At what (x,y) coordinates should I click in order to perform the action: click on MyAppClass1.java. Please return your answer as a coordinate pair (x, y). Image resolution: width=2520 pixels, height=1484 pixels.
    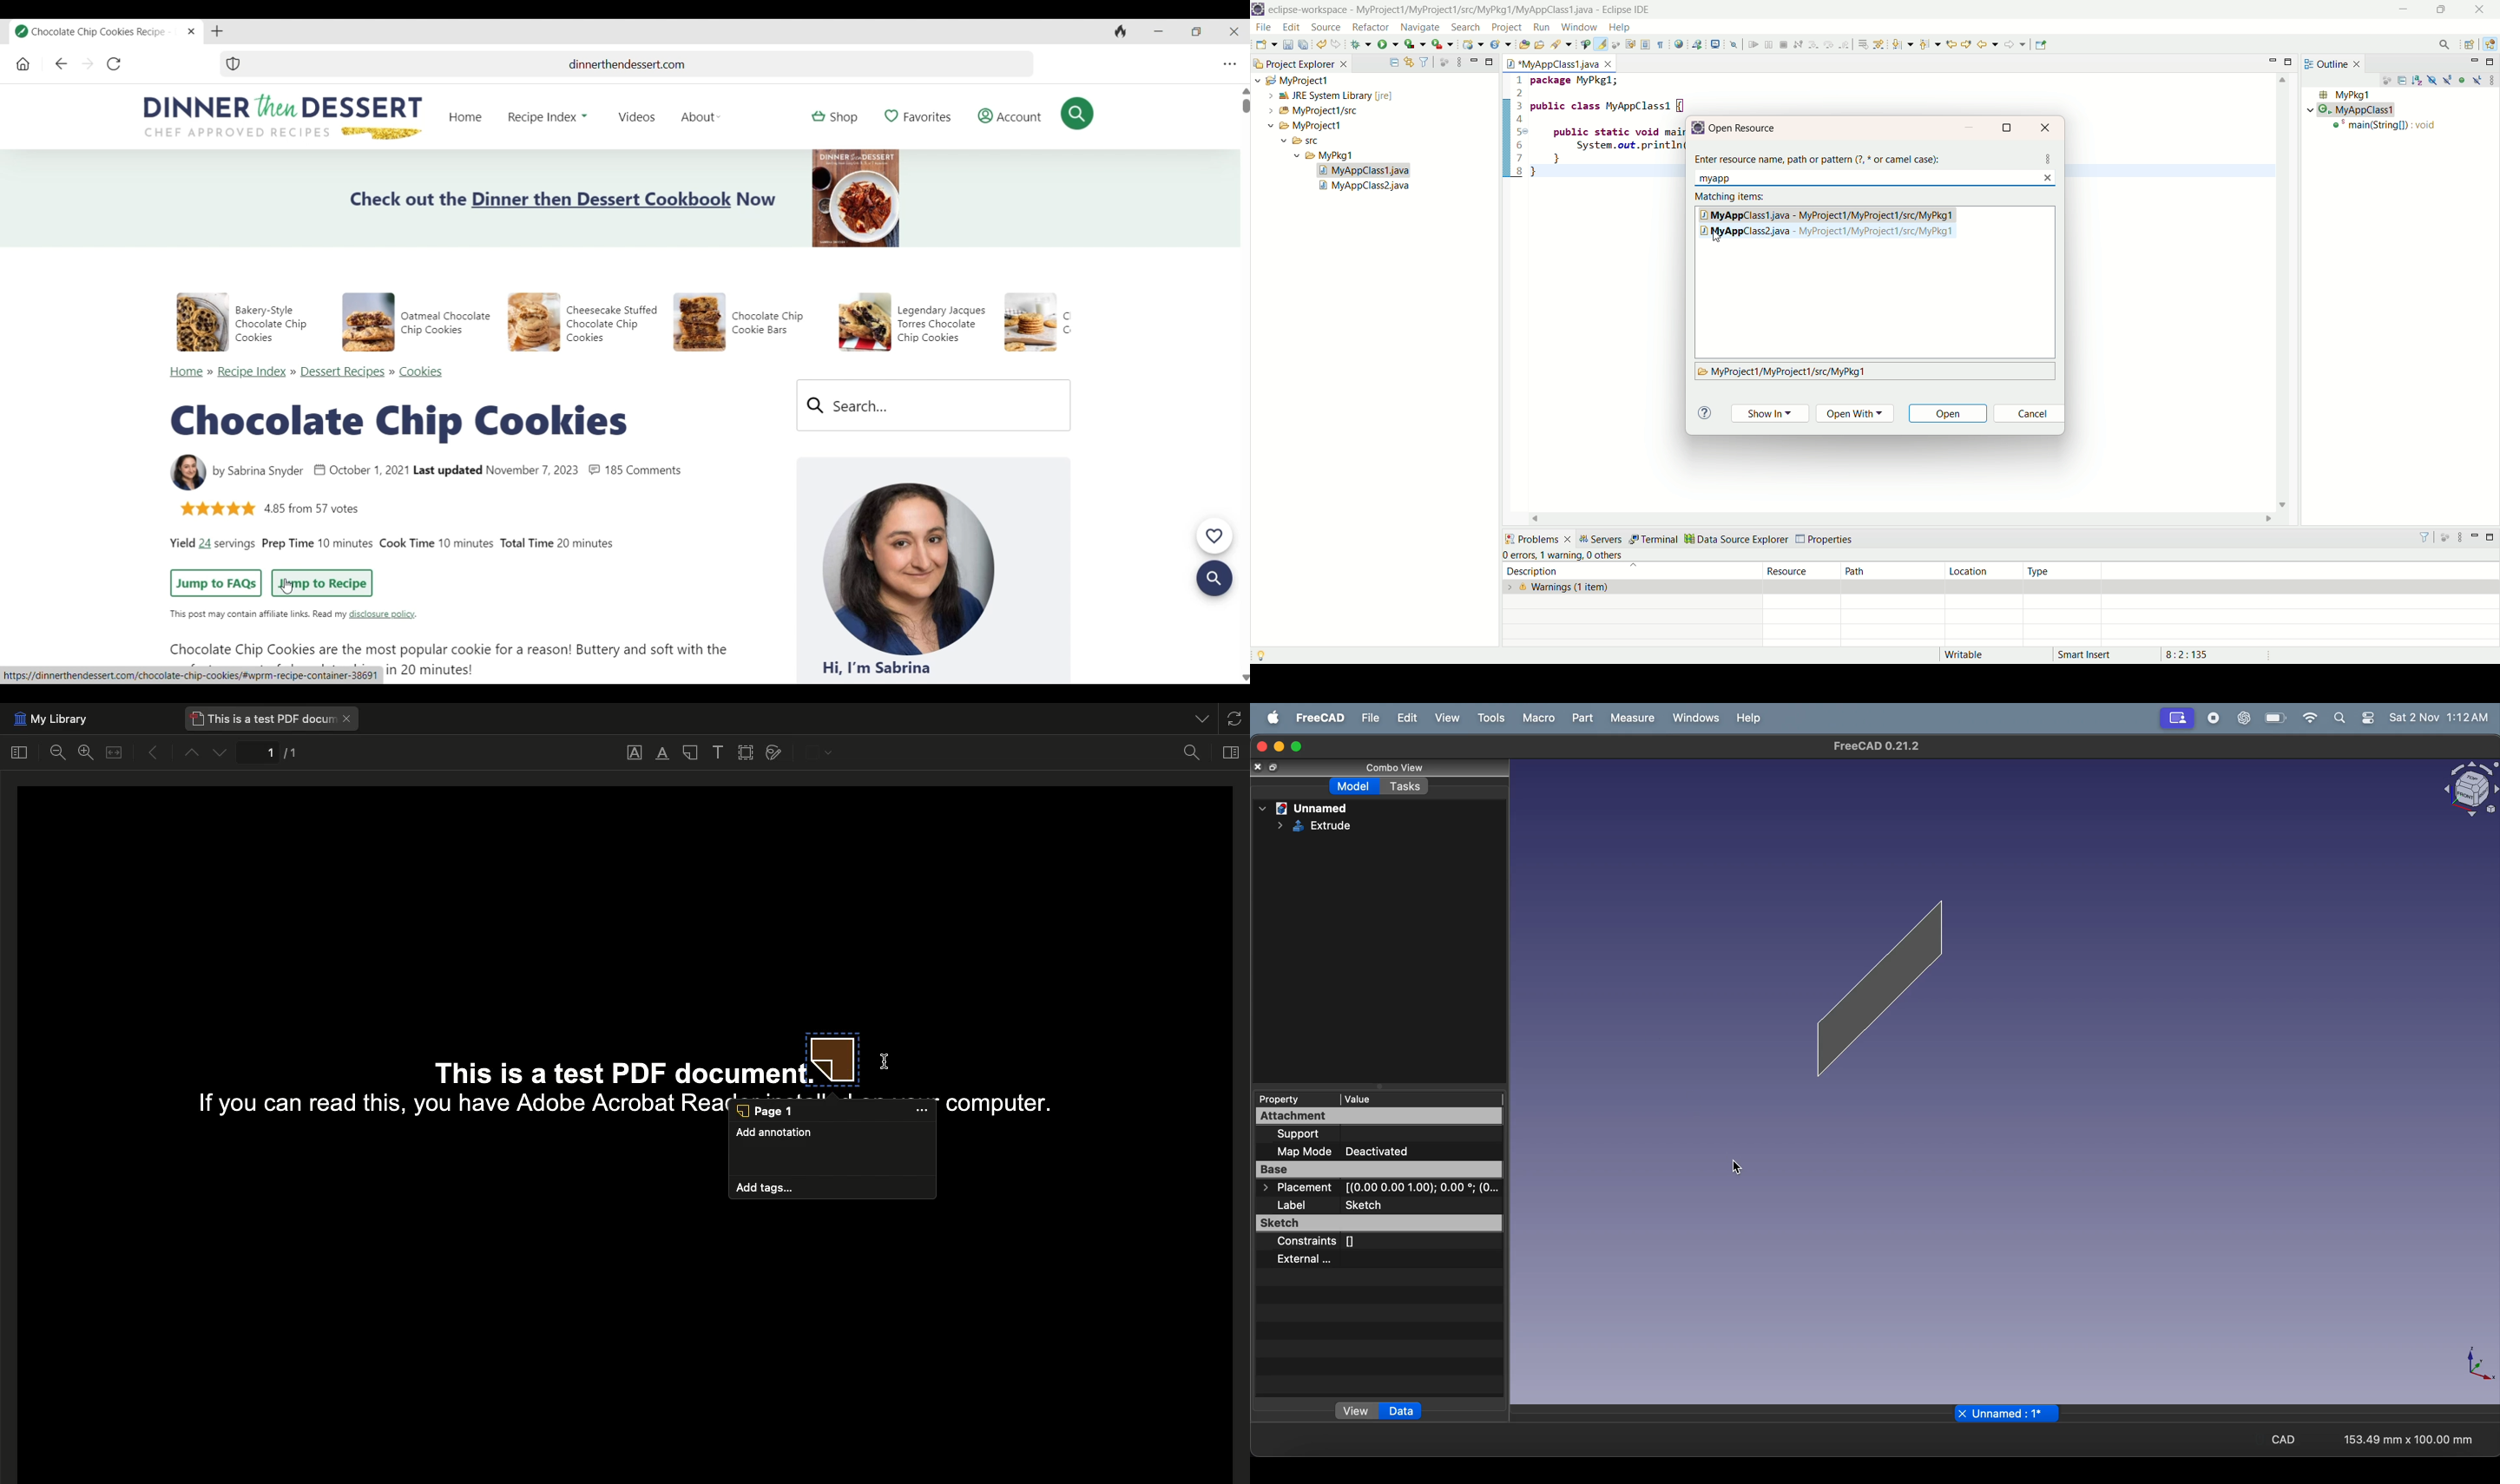
    Looking at the image, I should click on (1365, 171).